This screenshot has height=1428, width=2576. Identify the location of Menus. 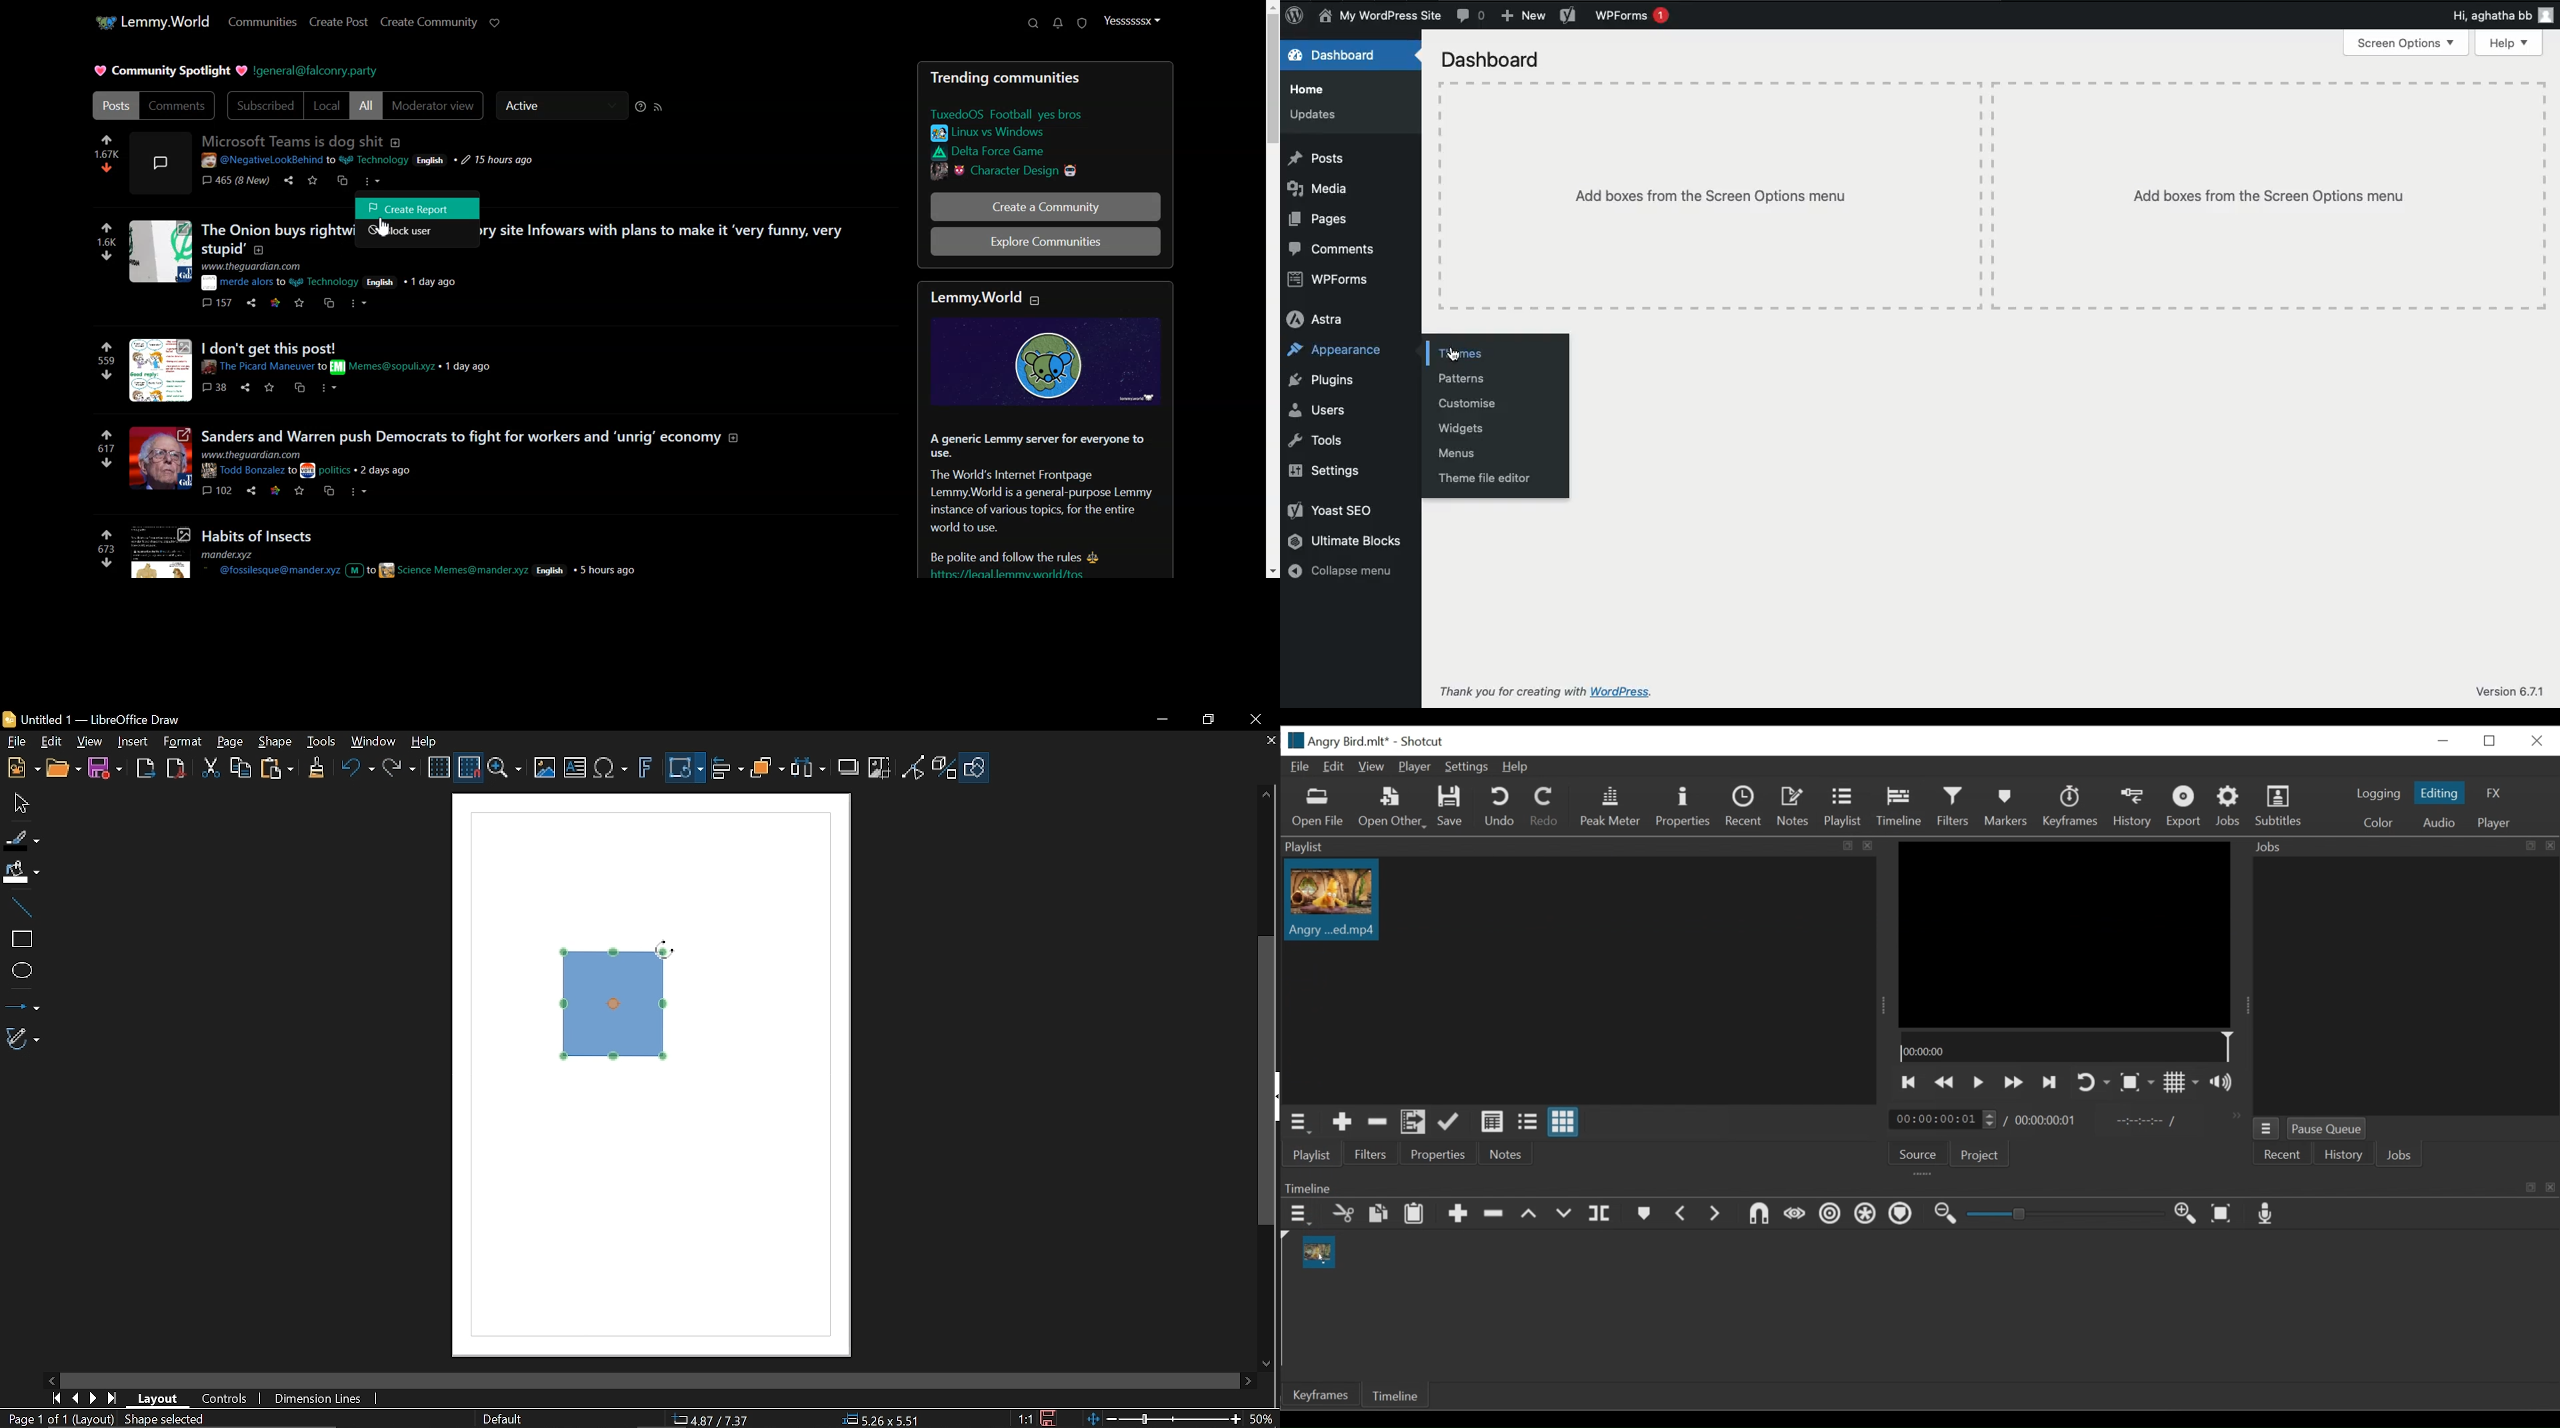
(1457, 452).